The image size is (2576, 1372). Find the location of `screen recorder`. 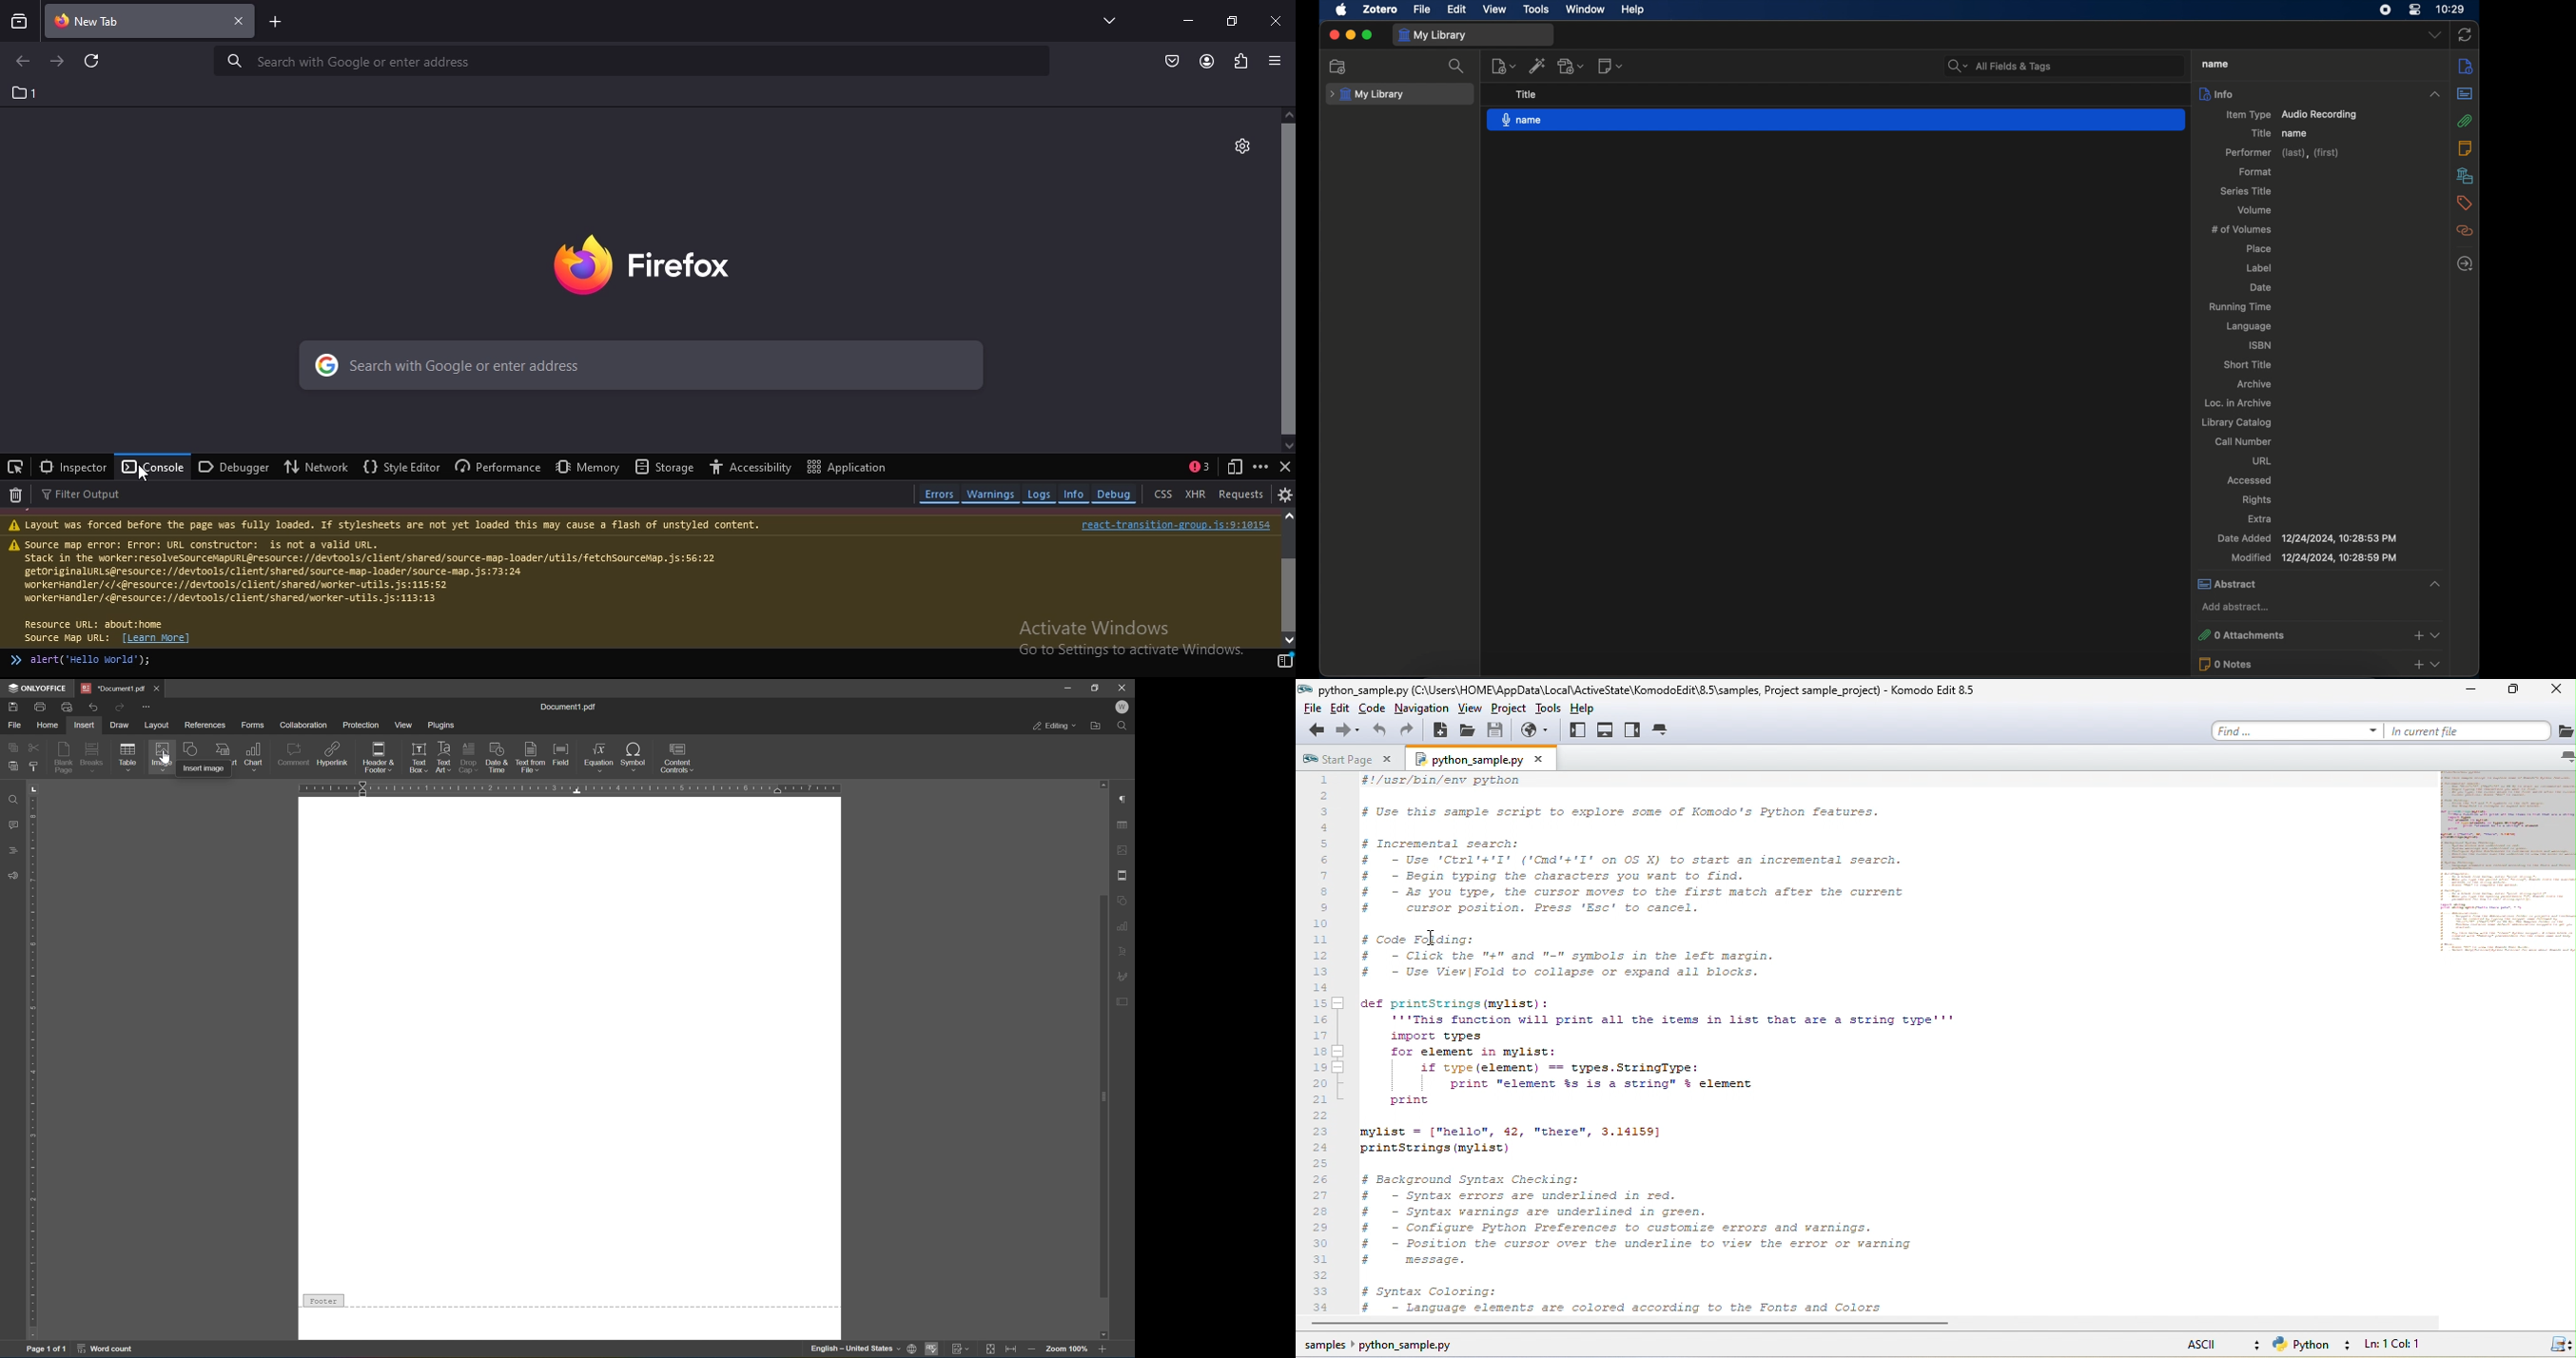

screen recorder is located at coordinates (2385, 9).